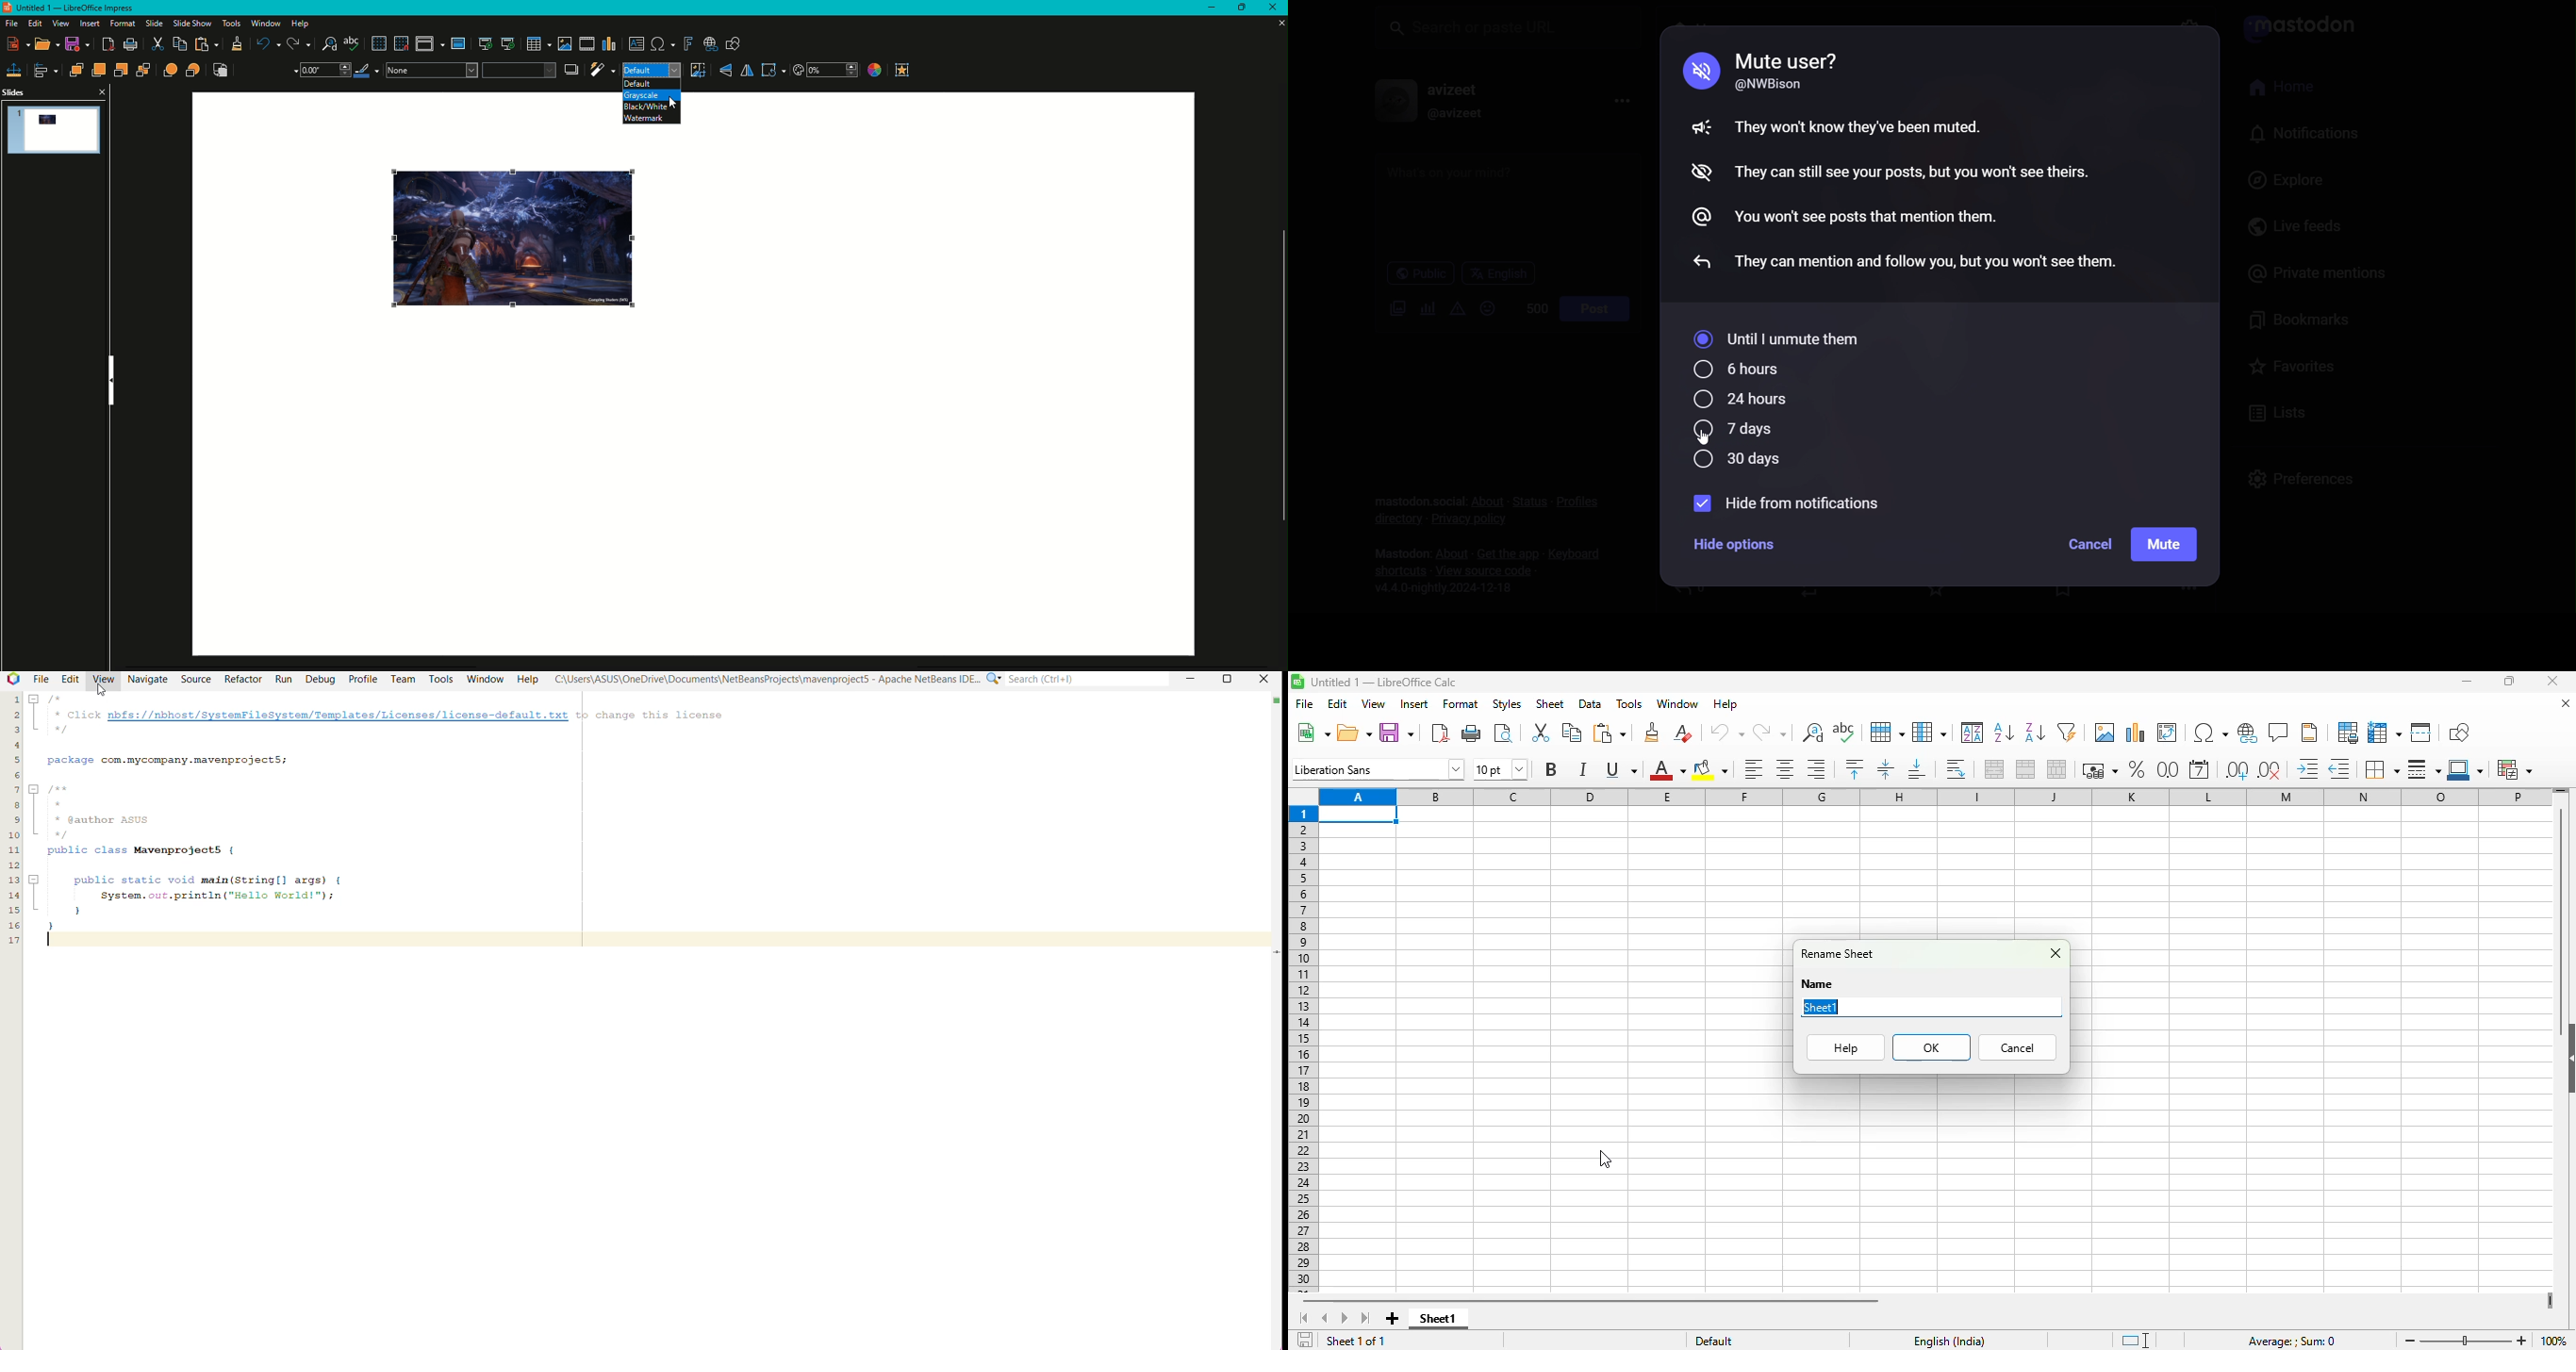 The width and height of the screenshot is (2576, 1372). Describe the element at coordinates (303, 23) in the screenshot. I see `Help` at that location.